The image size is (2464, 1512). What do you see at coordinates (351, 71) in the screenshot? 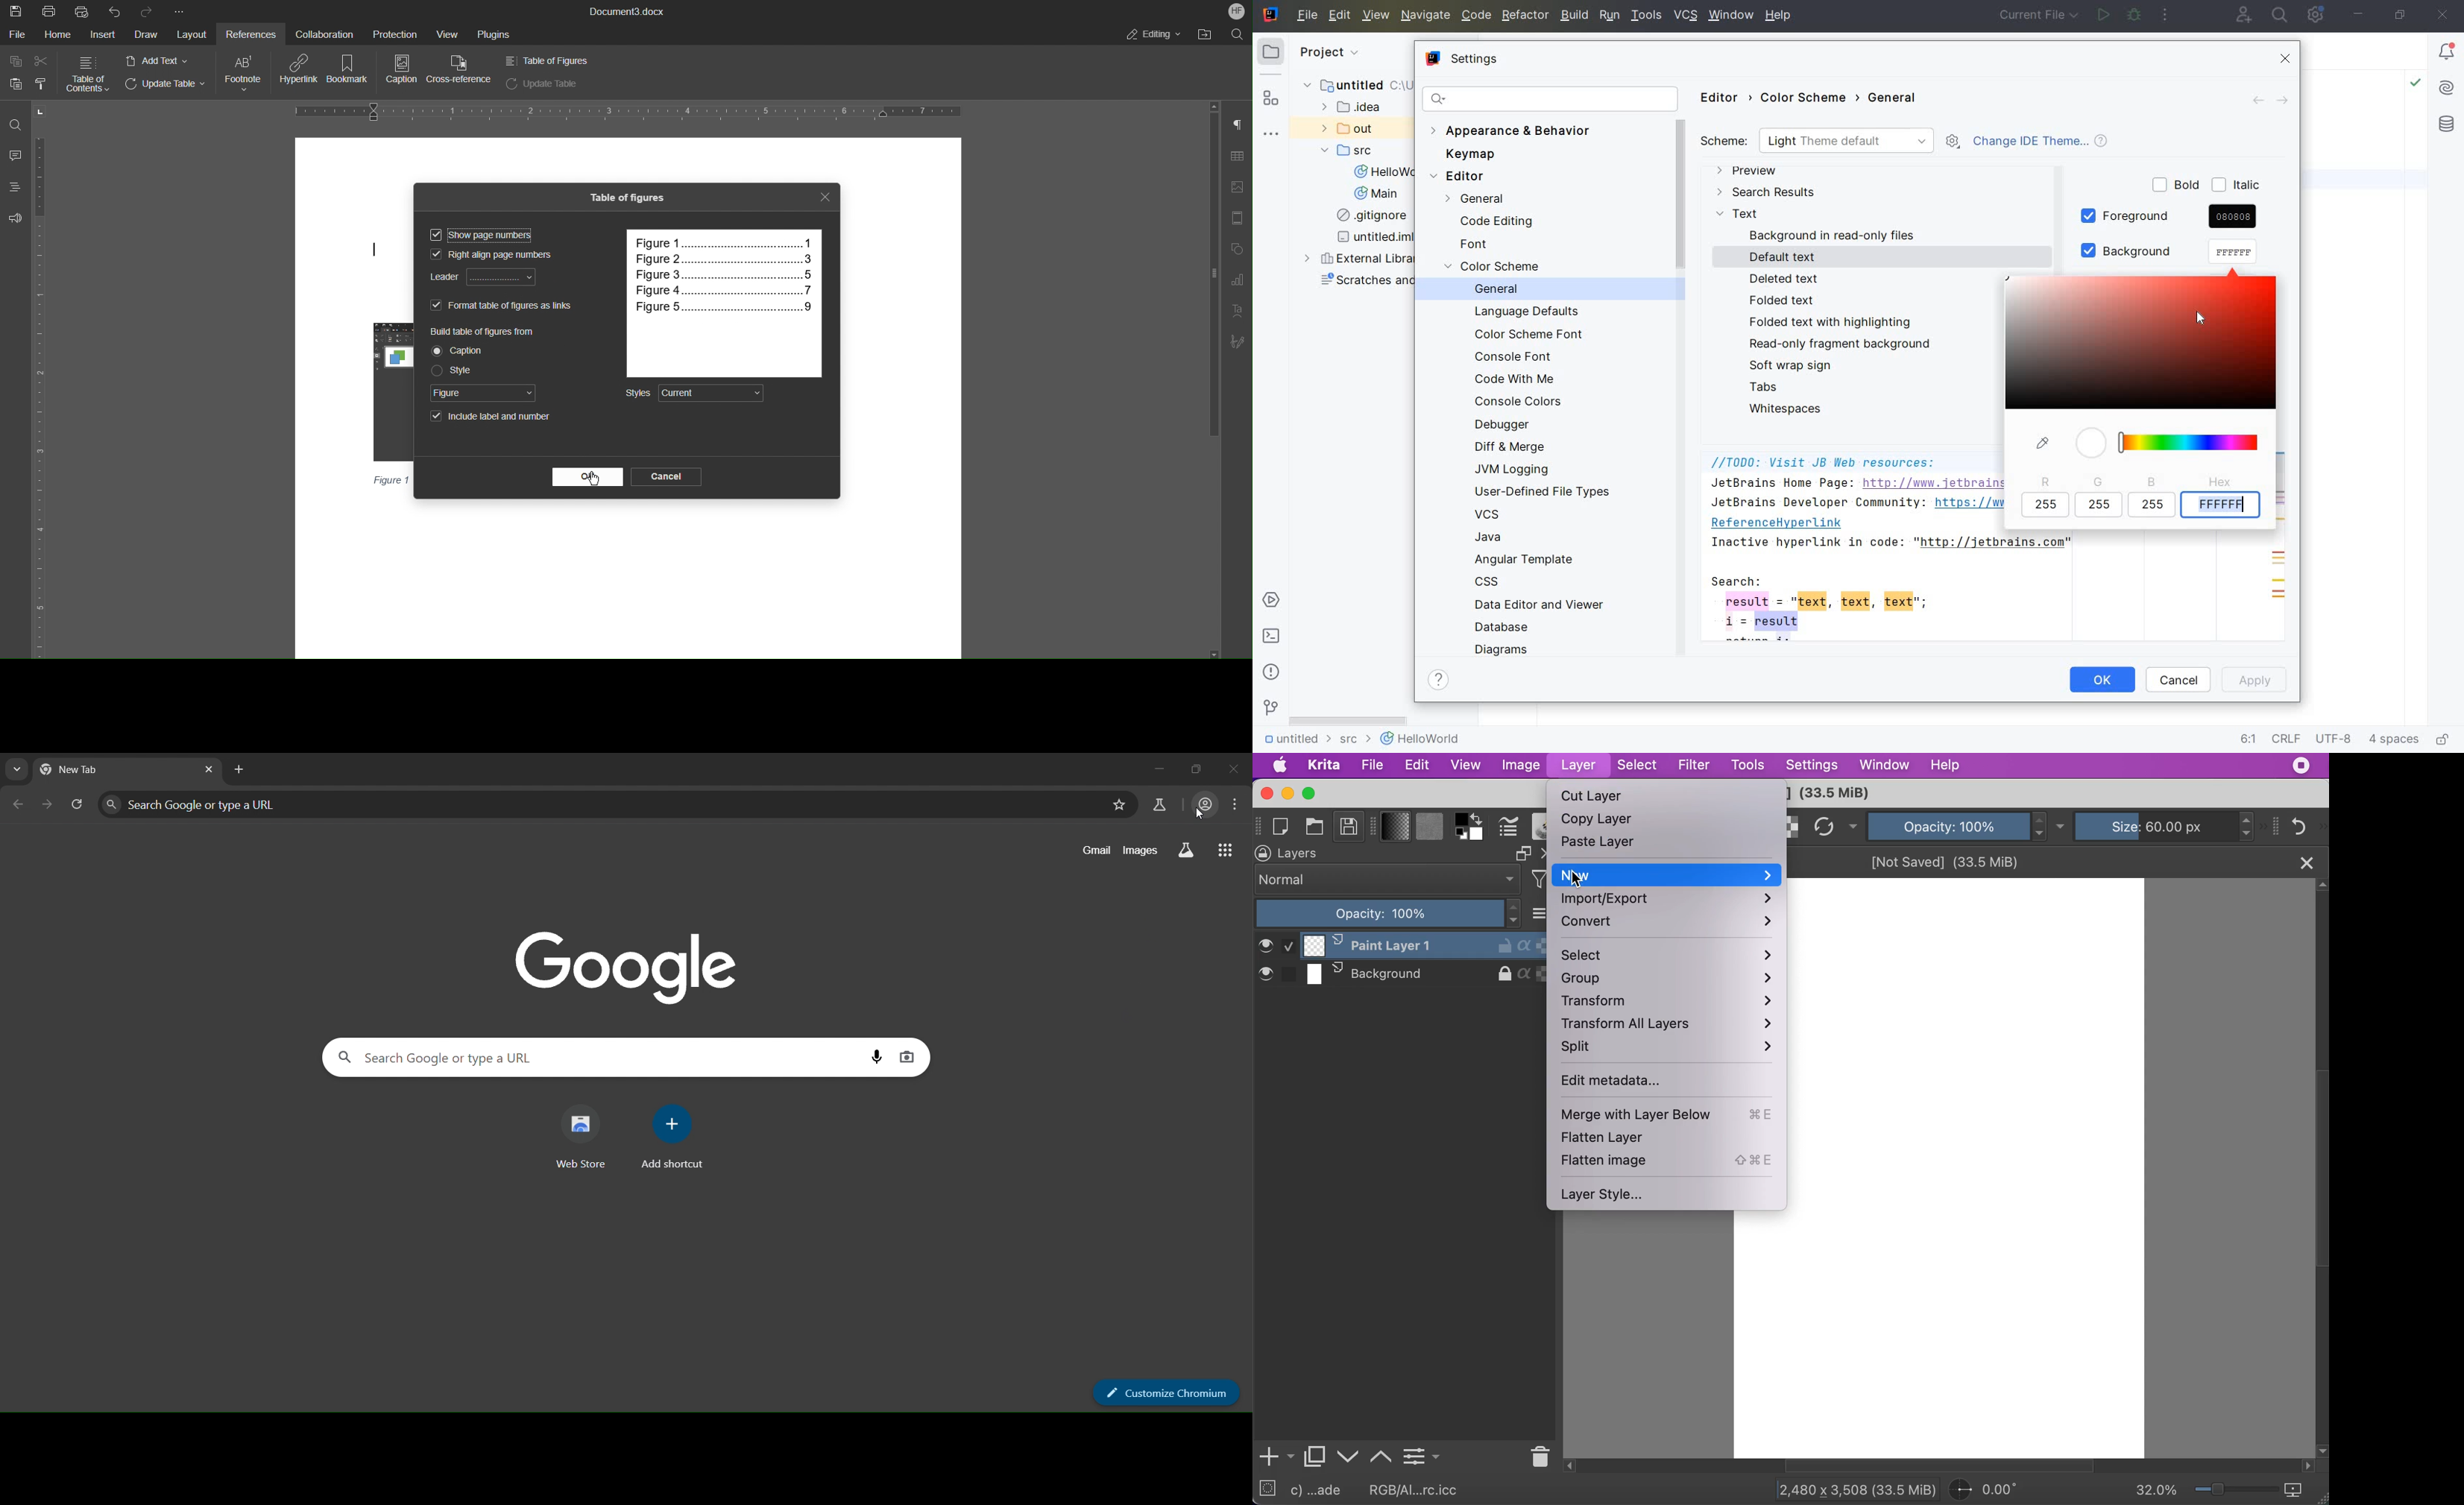
I see `Bookmark` at bounding box center [351, 71].